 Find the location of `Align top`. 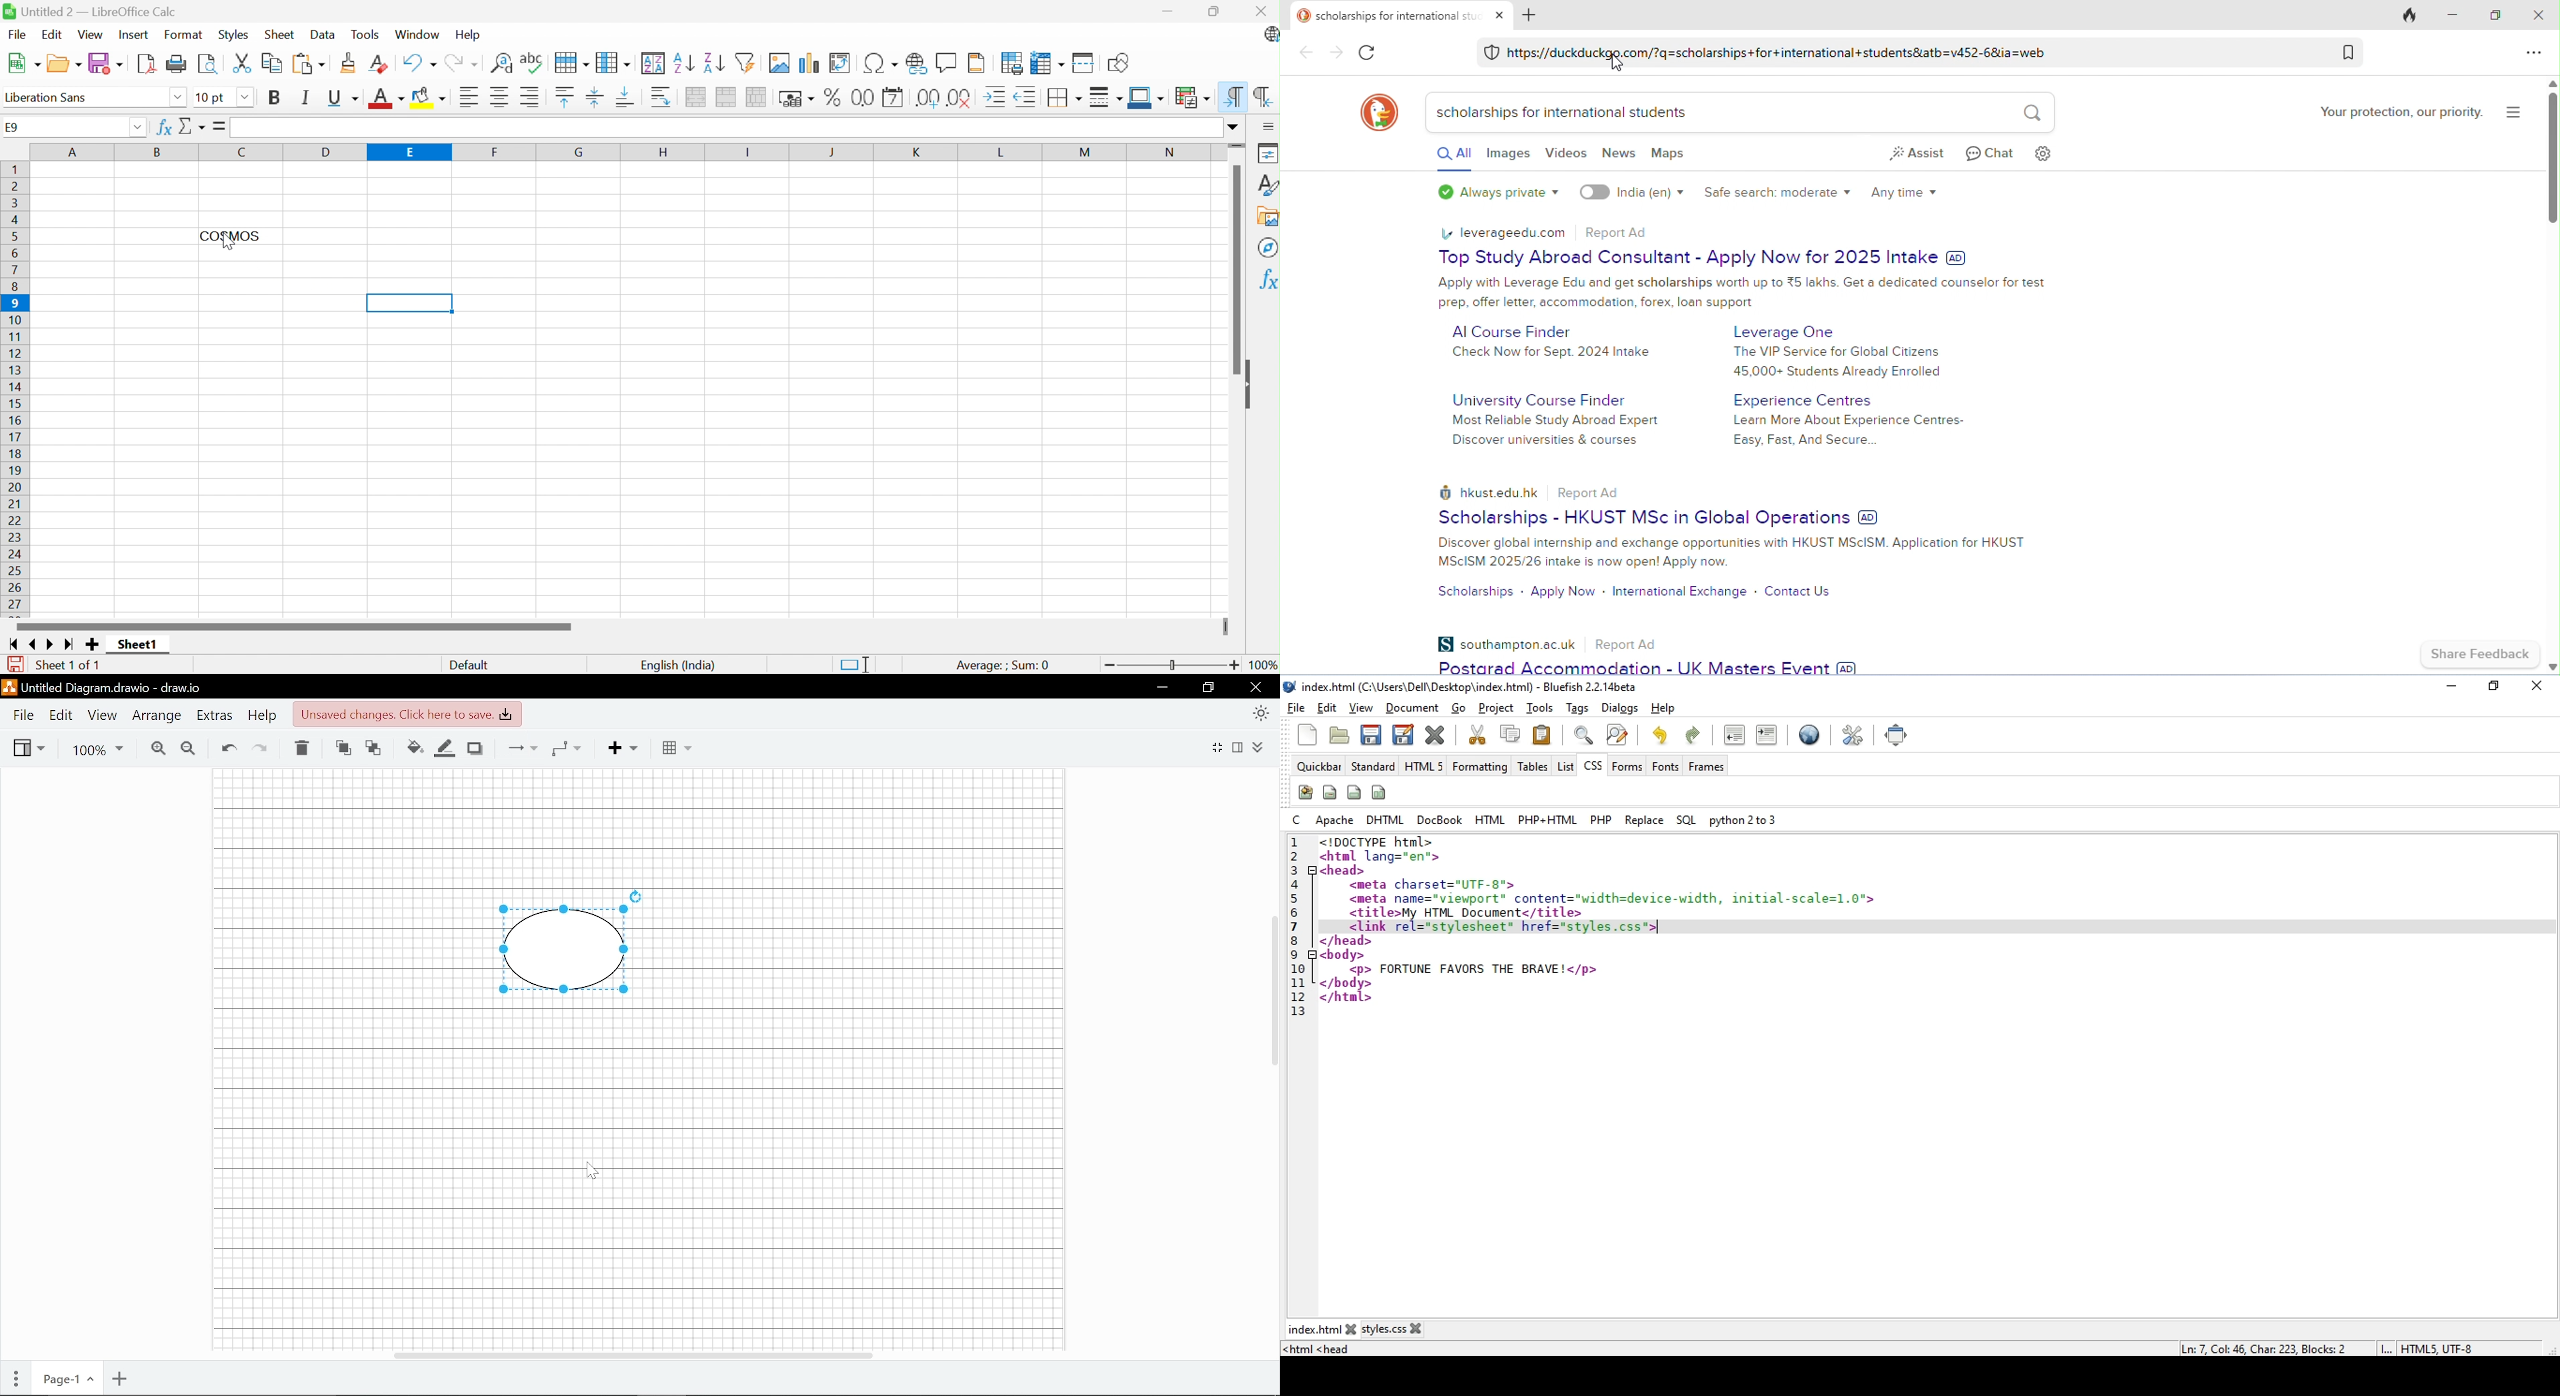

Align top is located at coordinates (566, 98).